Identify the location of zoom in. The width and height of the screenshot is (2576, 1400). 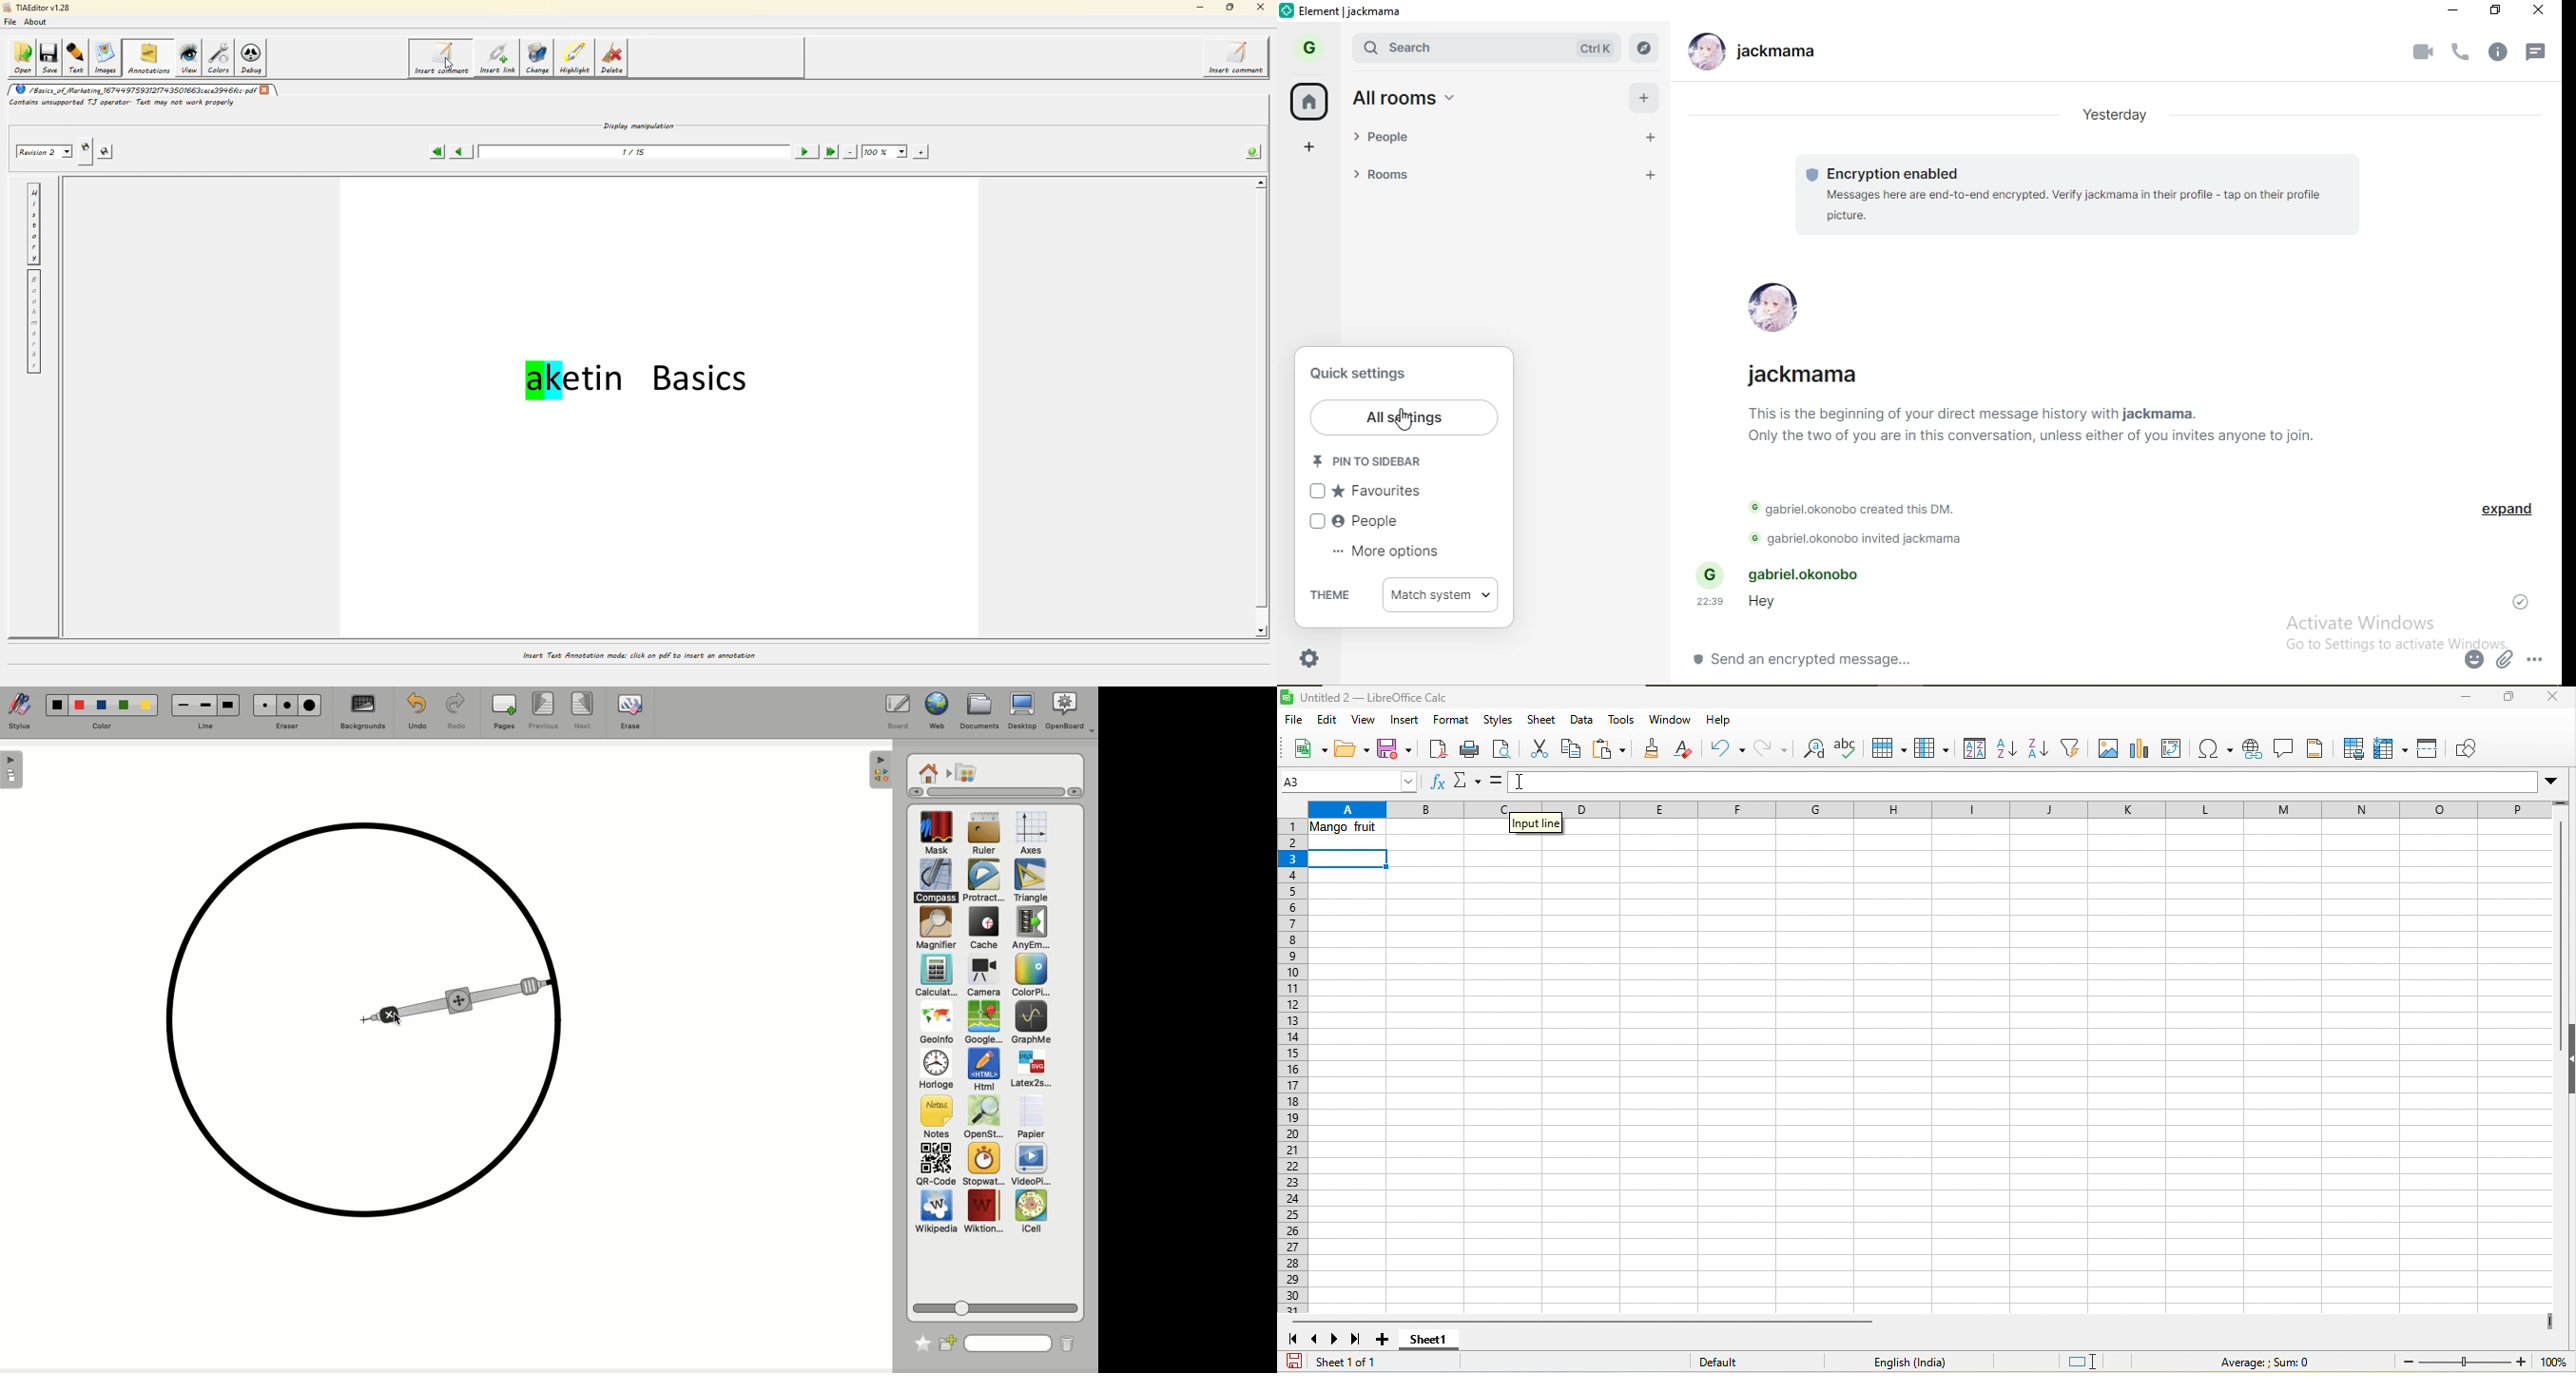
(921, 152).